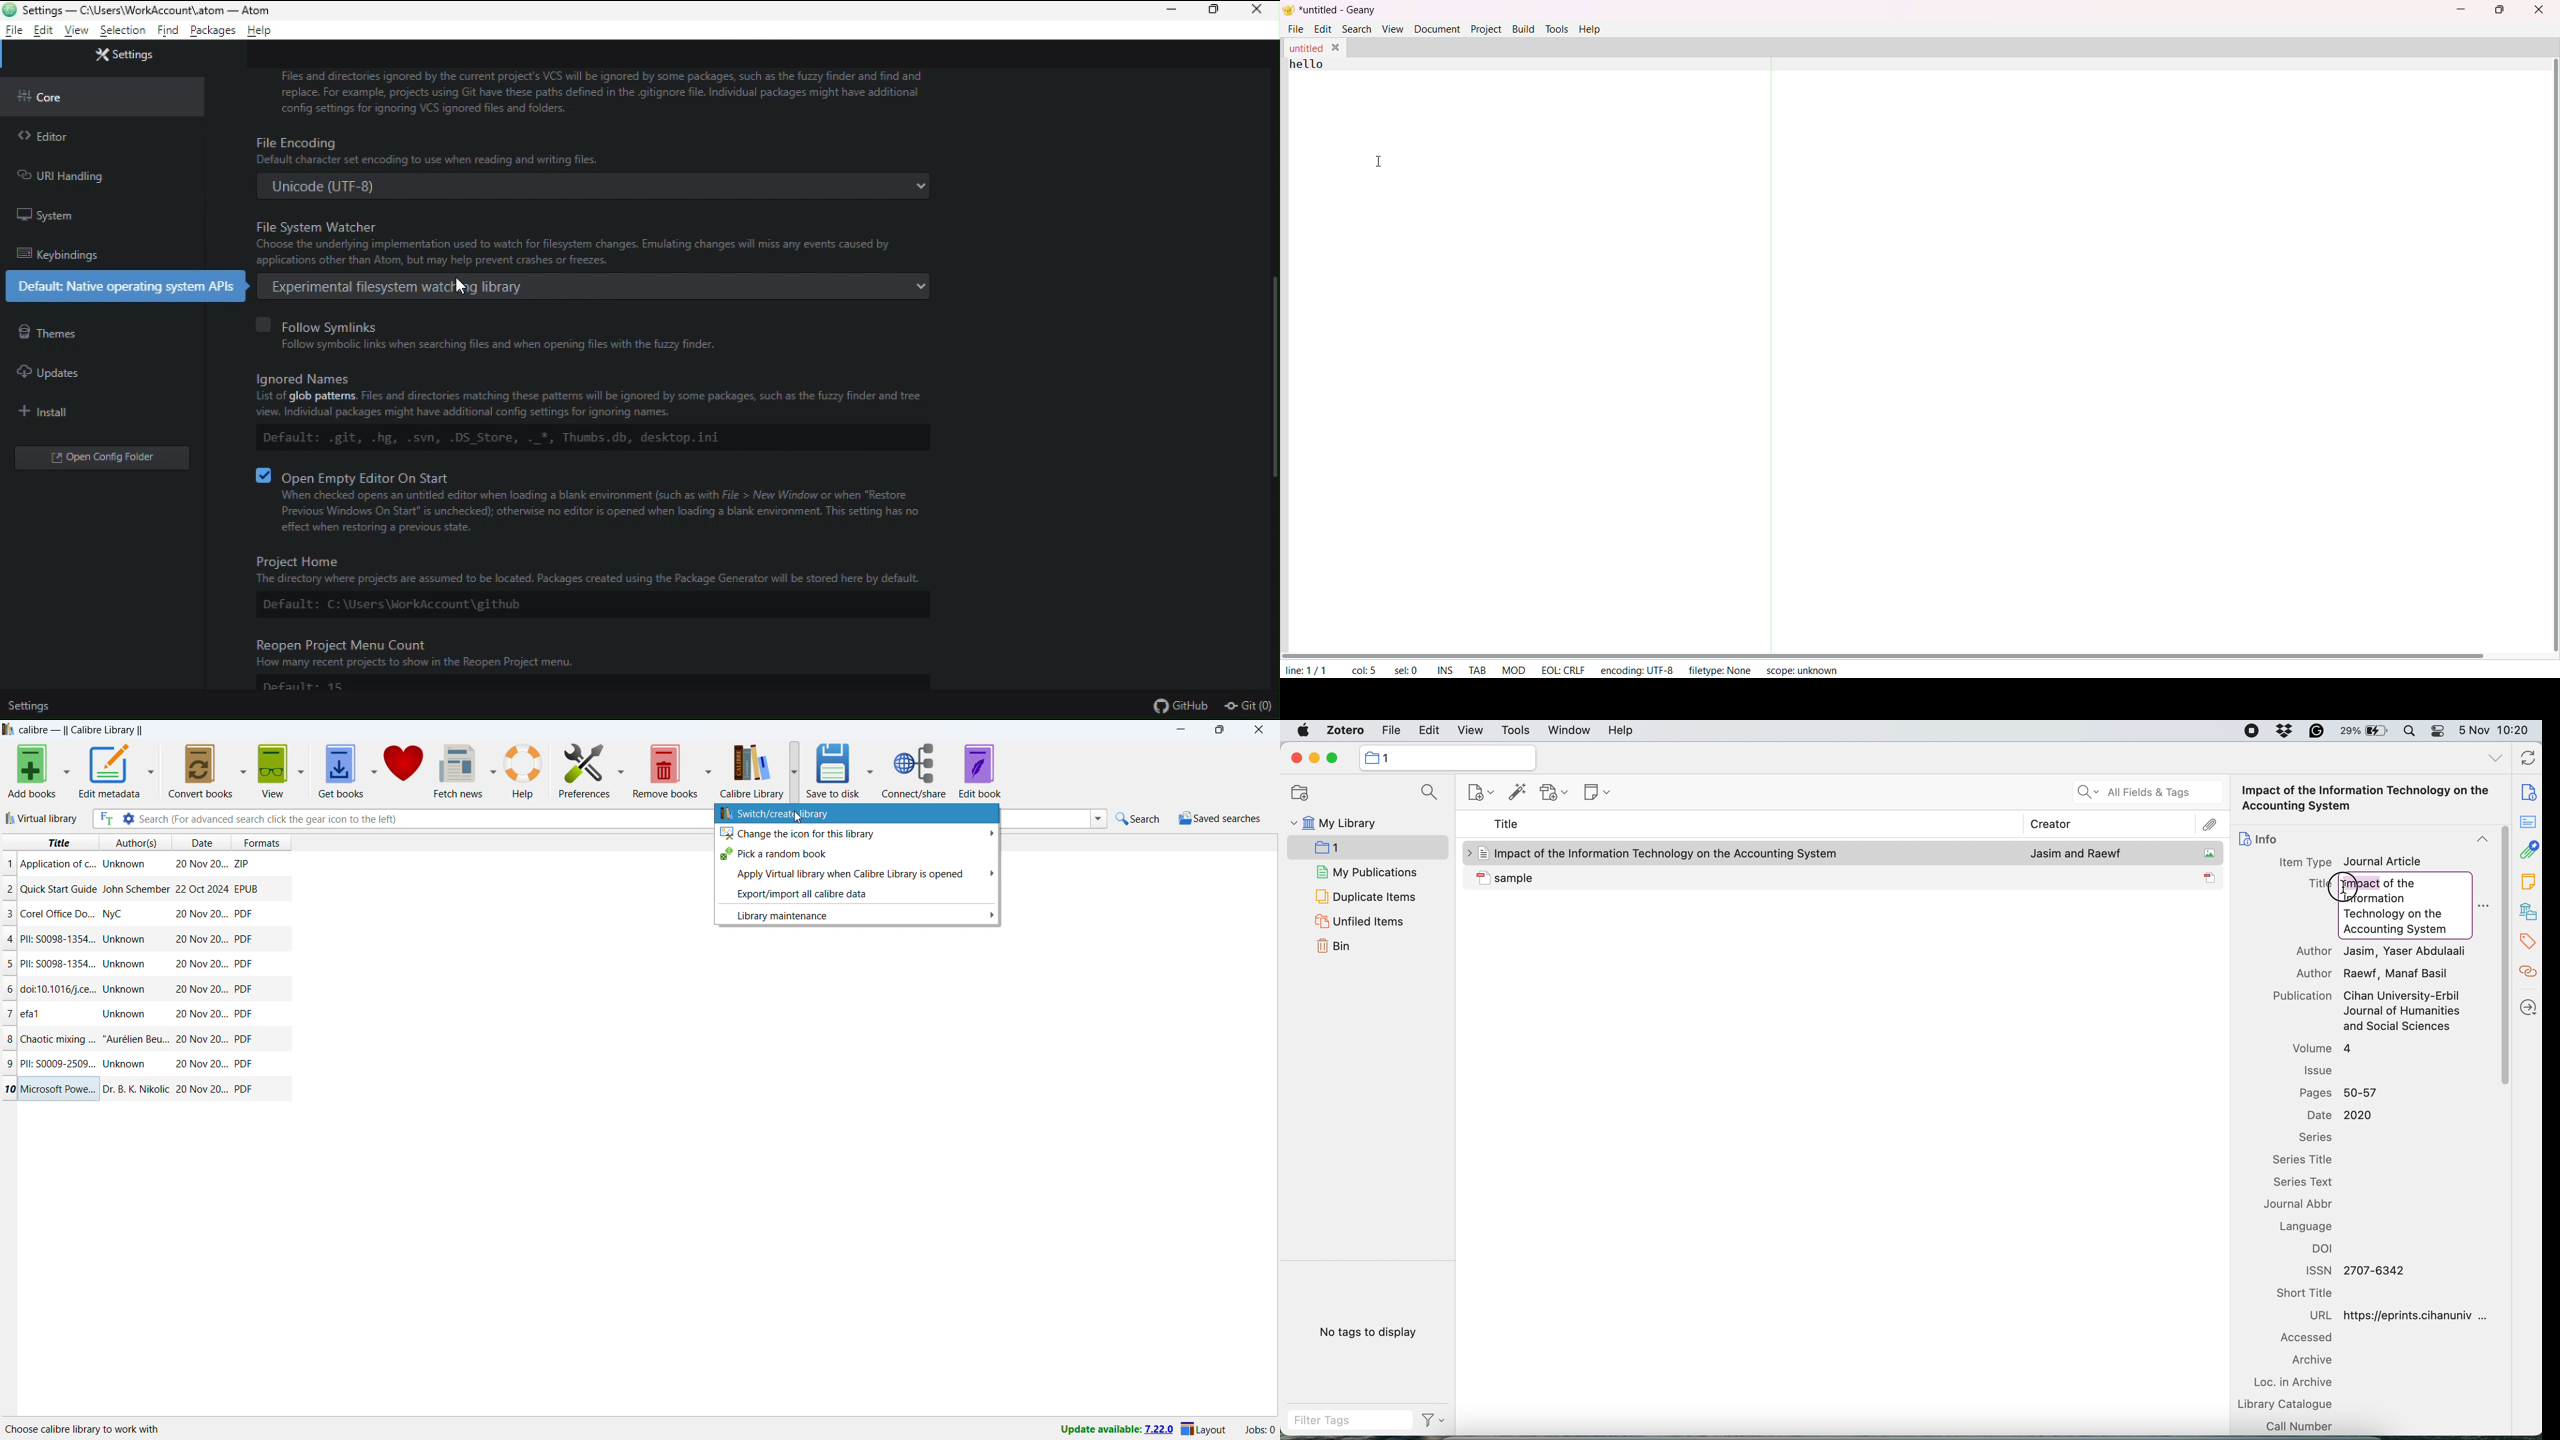 The height and width of the screenshot is (1456, 2576). I want to click on layout, so click(1204, 1430).